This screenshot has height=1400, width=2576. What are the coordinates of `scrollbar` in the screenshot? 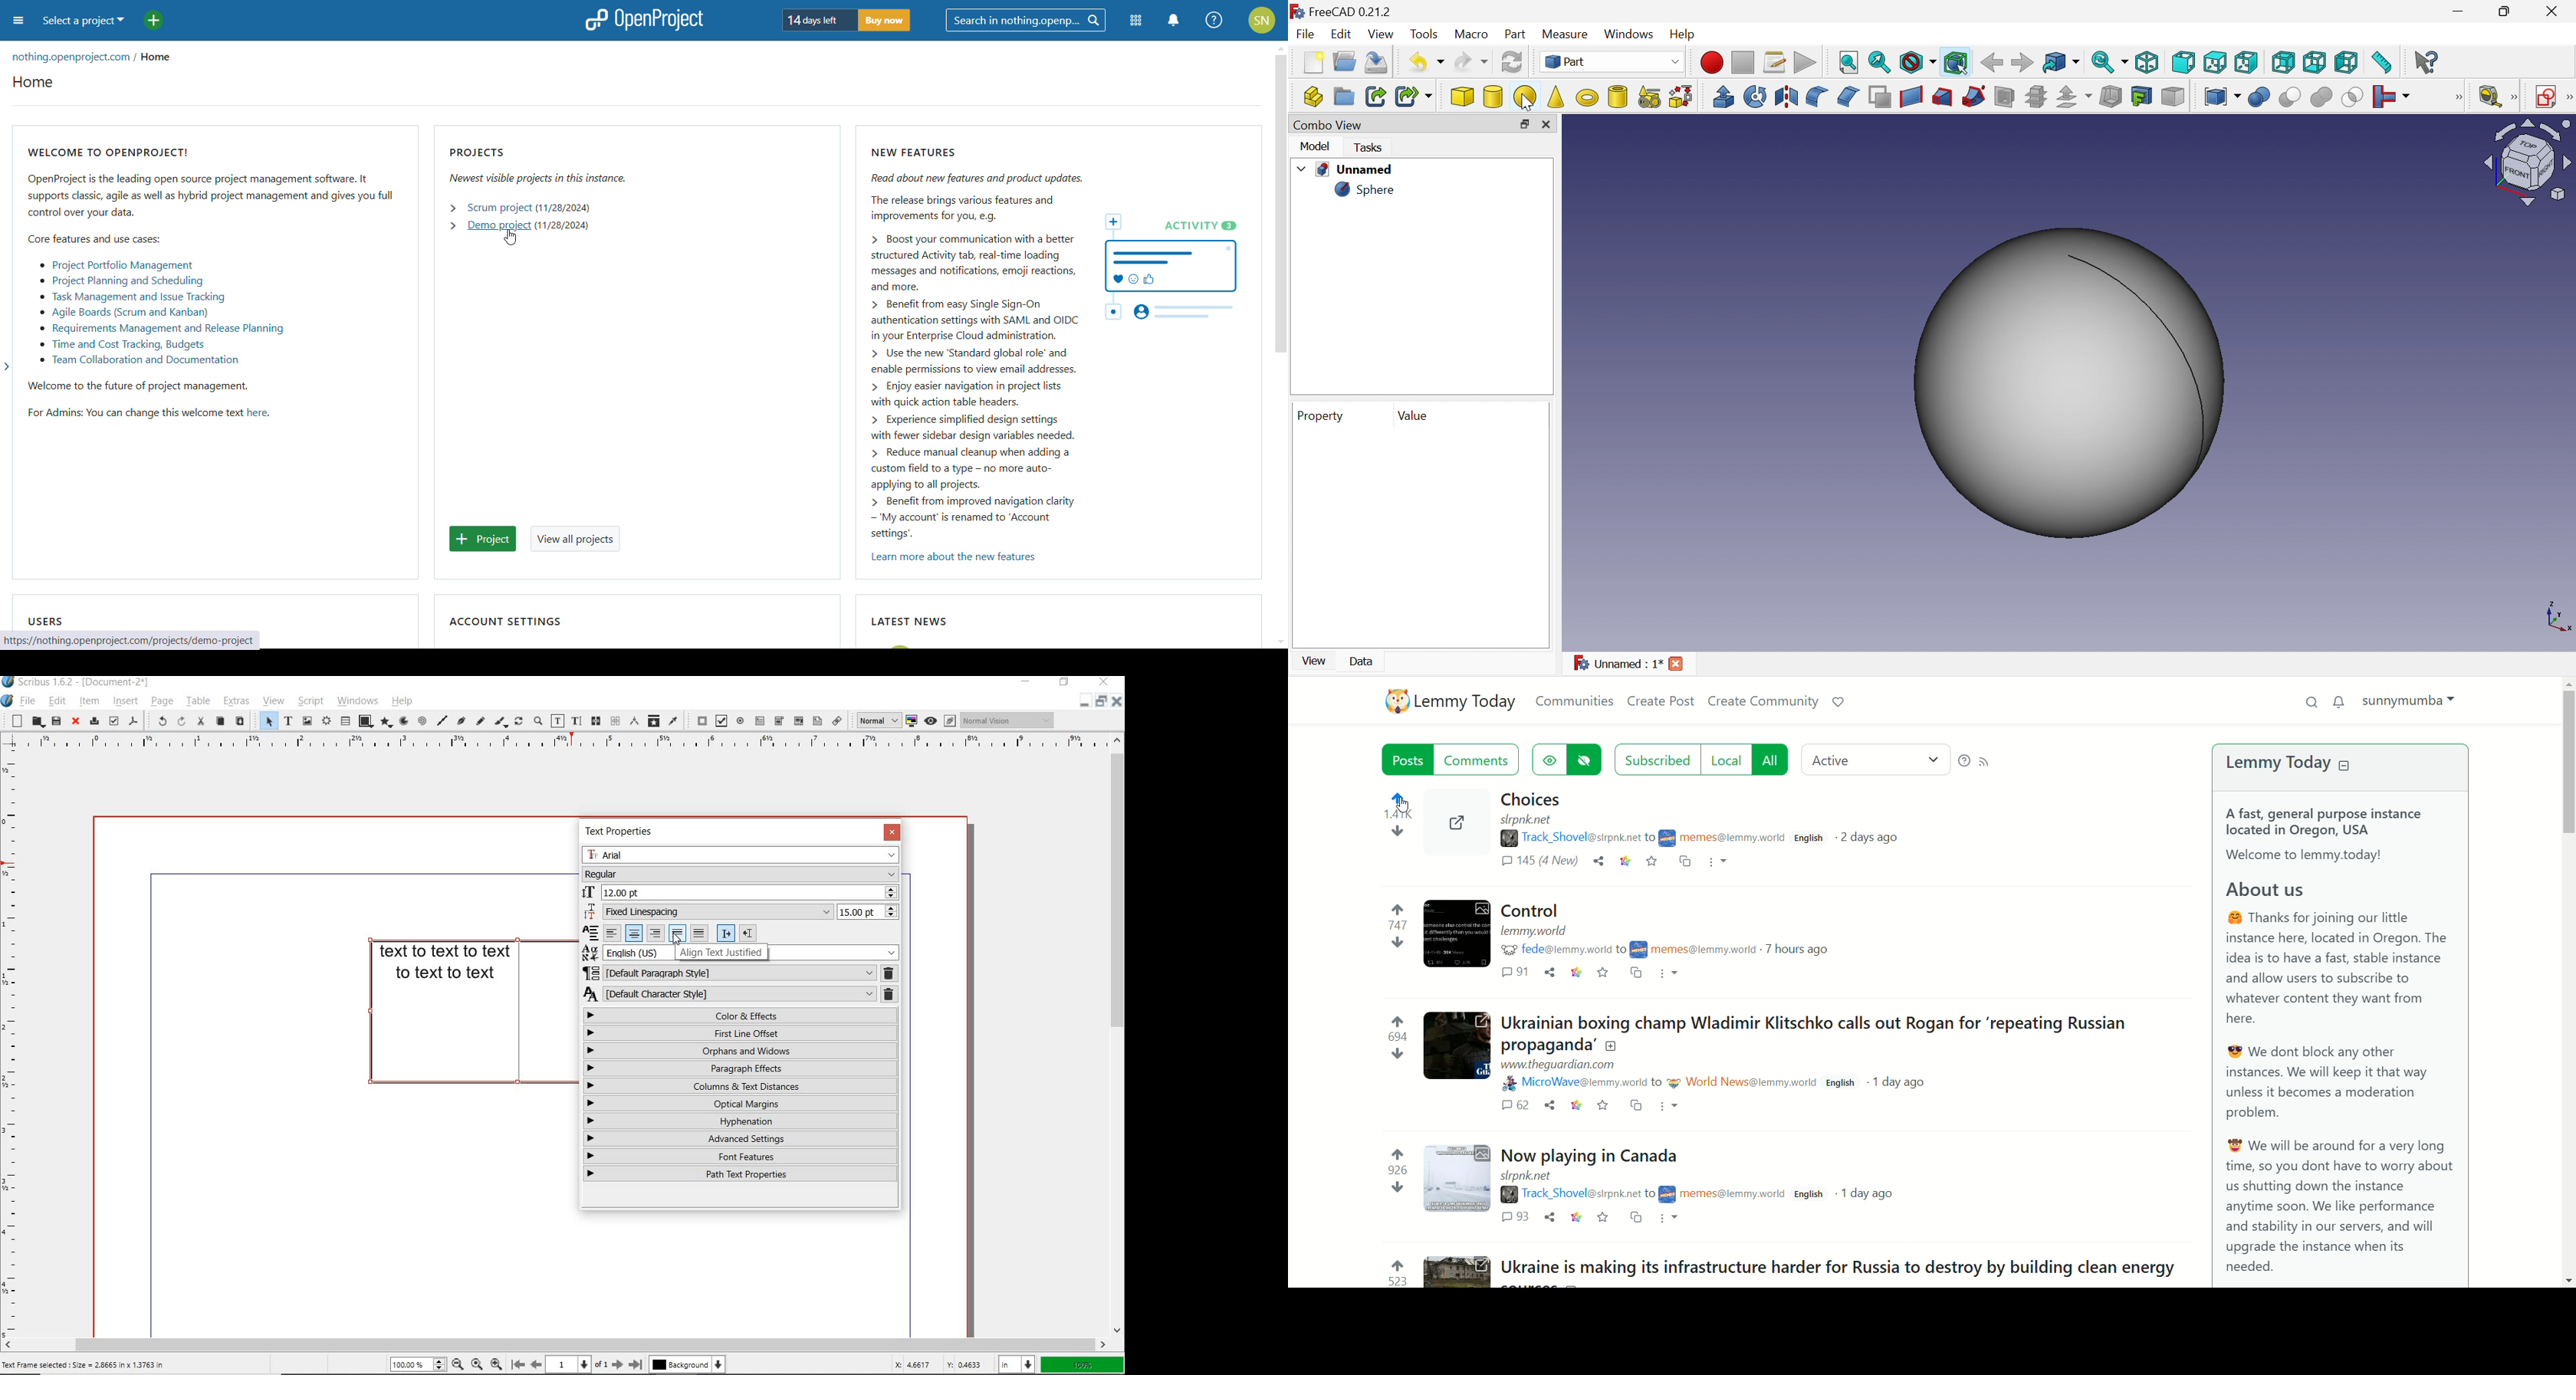 It's located at (555, 1345).